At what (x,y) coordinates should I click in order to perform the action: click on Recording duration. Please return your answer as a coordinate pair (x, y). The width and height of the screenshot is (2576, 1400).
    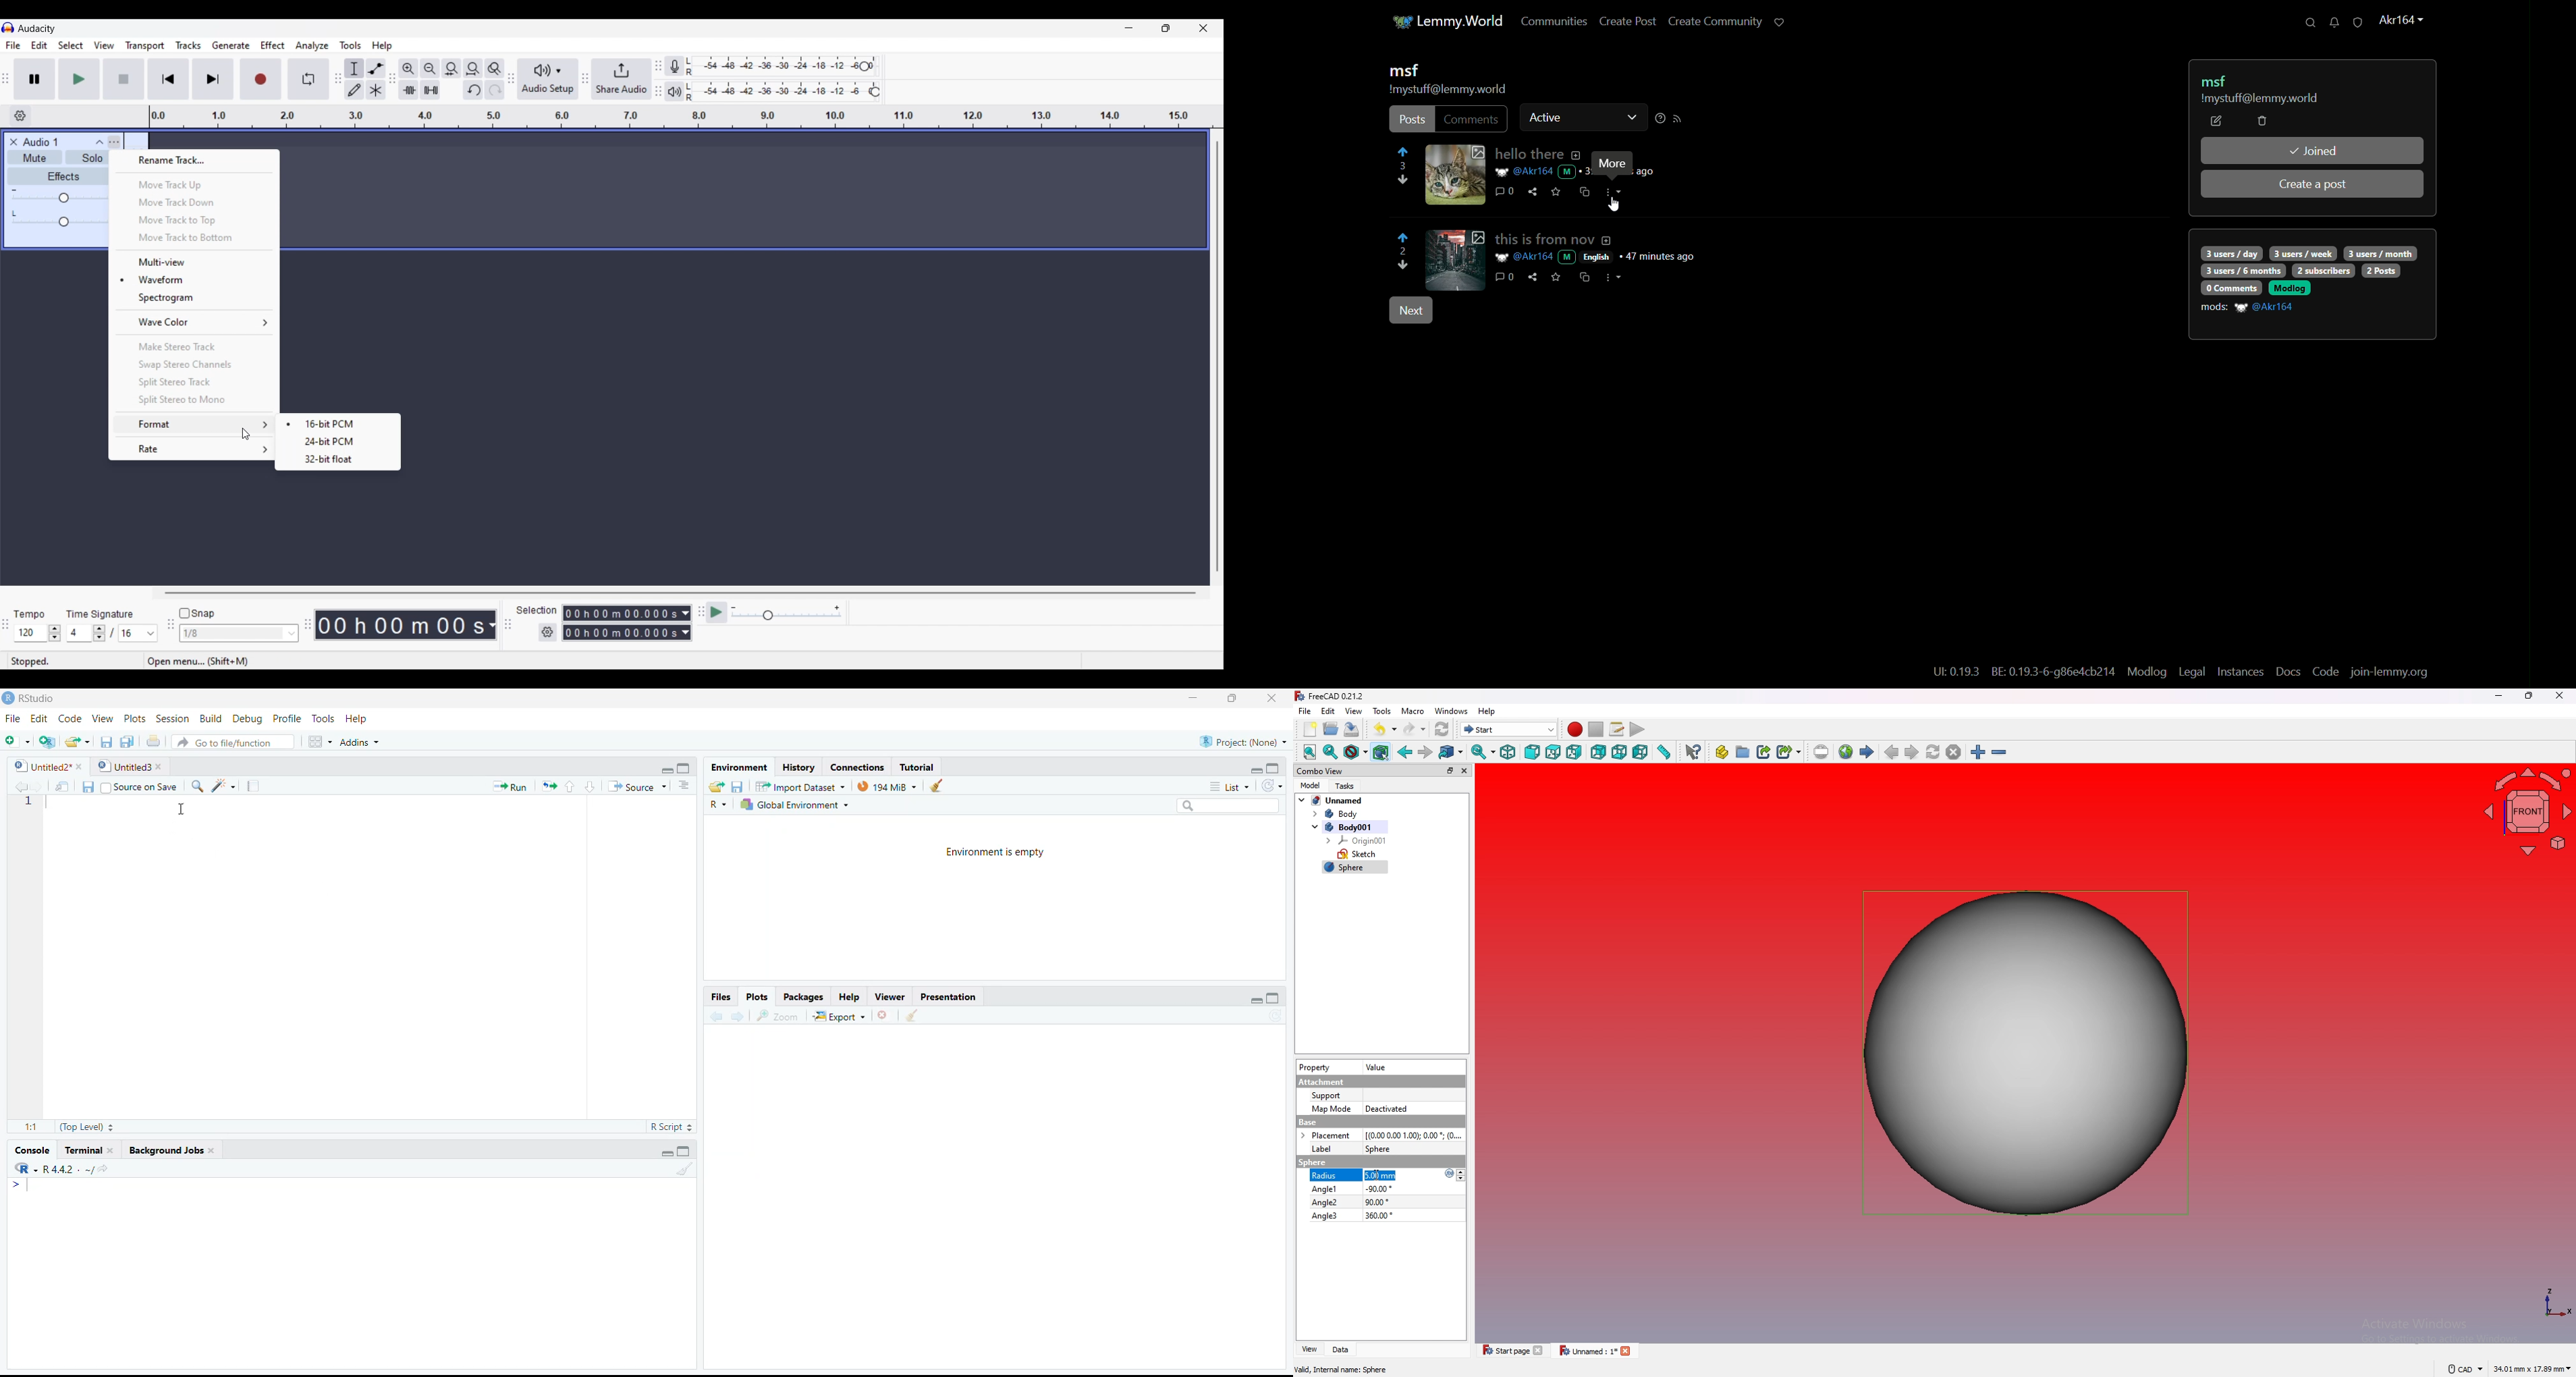
    Looking at the image, I should click on (620, 623).